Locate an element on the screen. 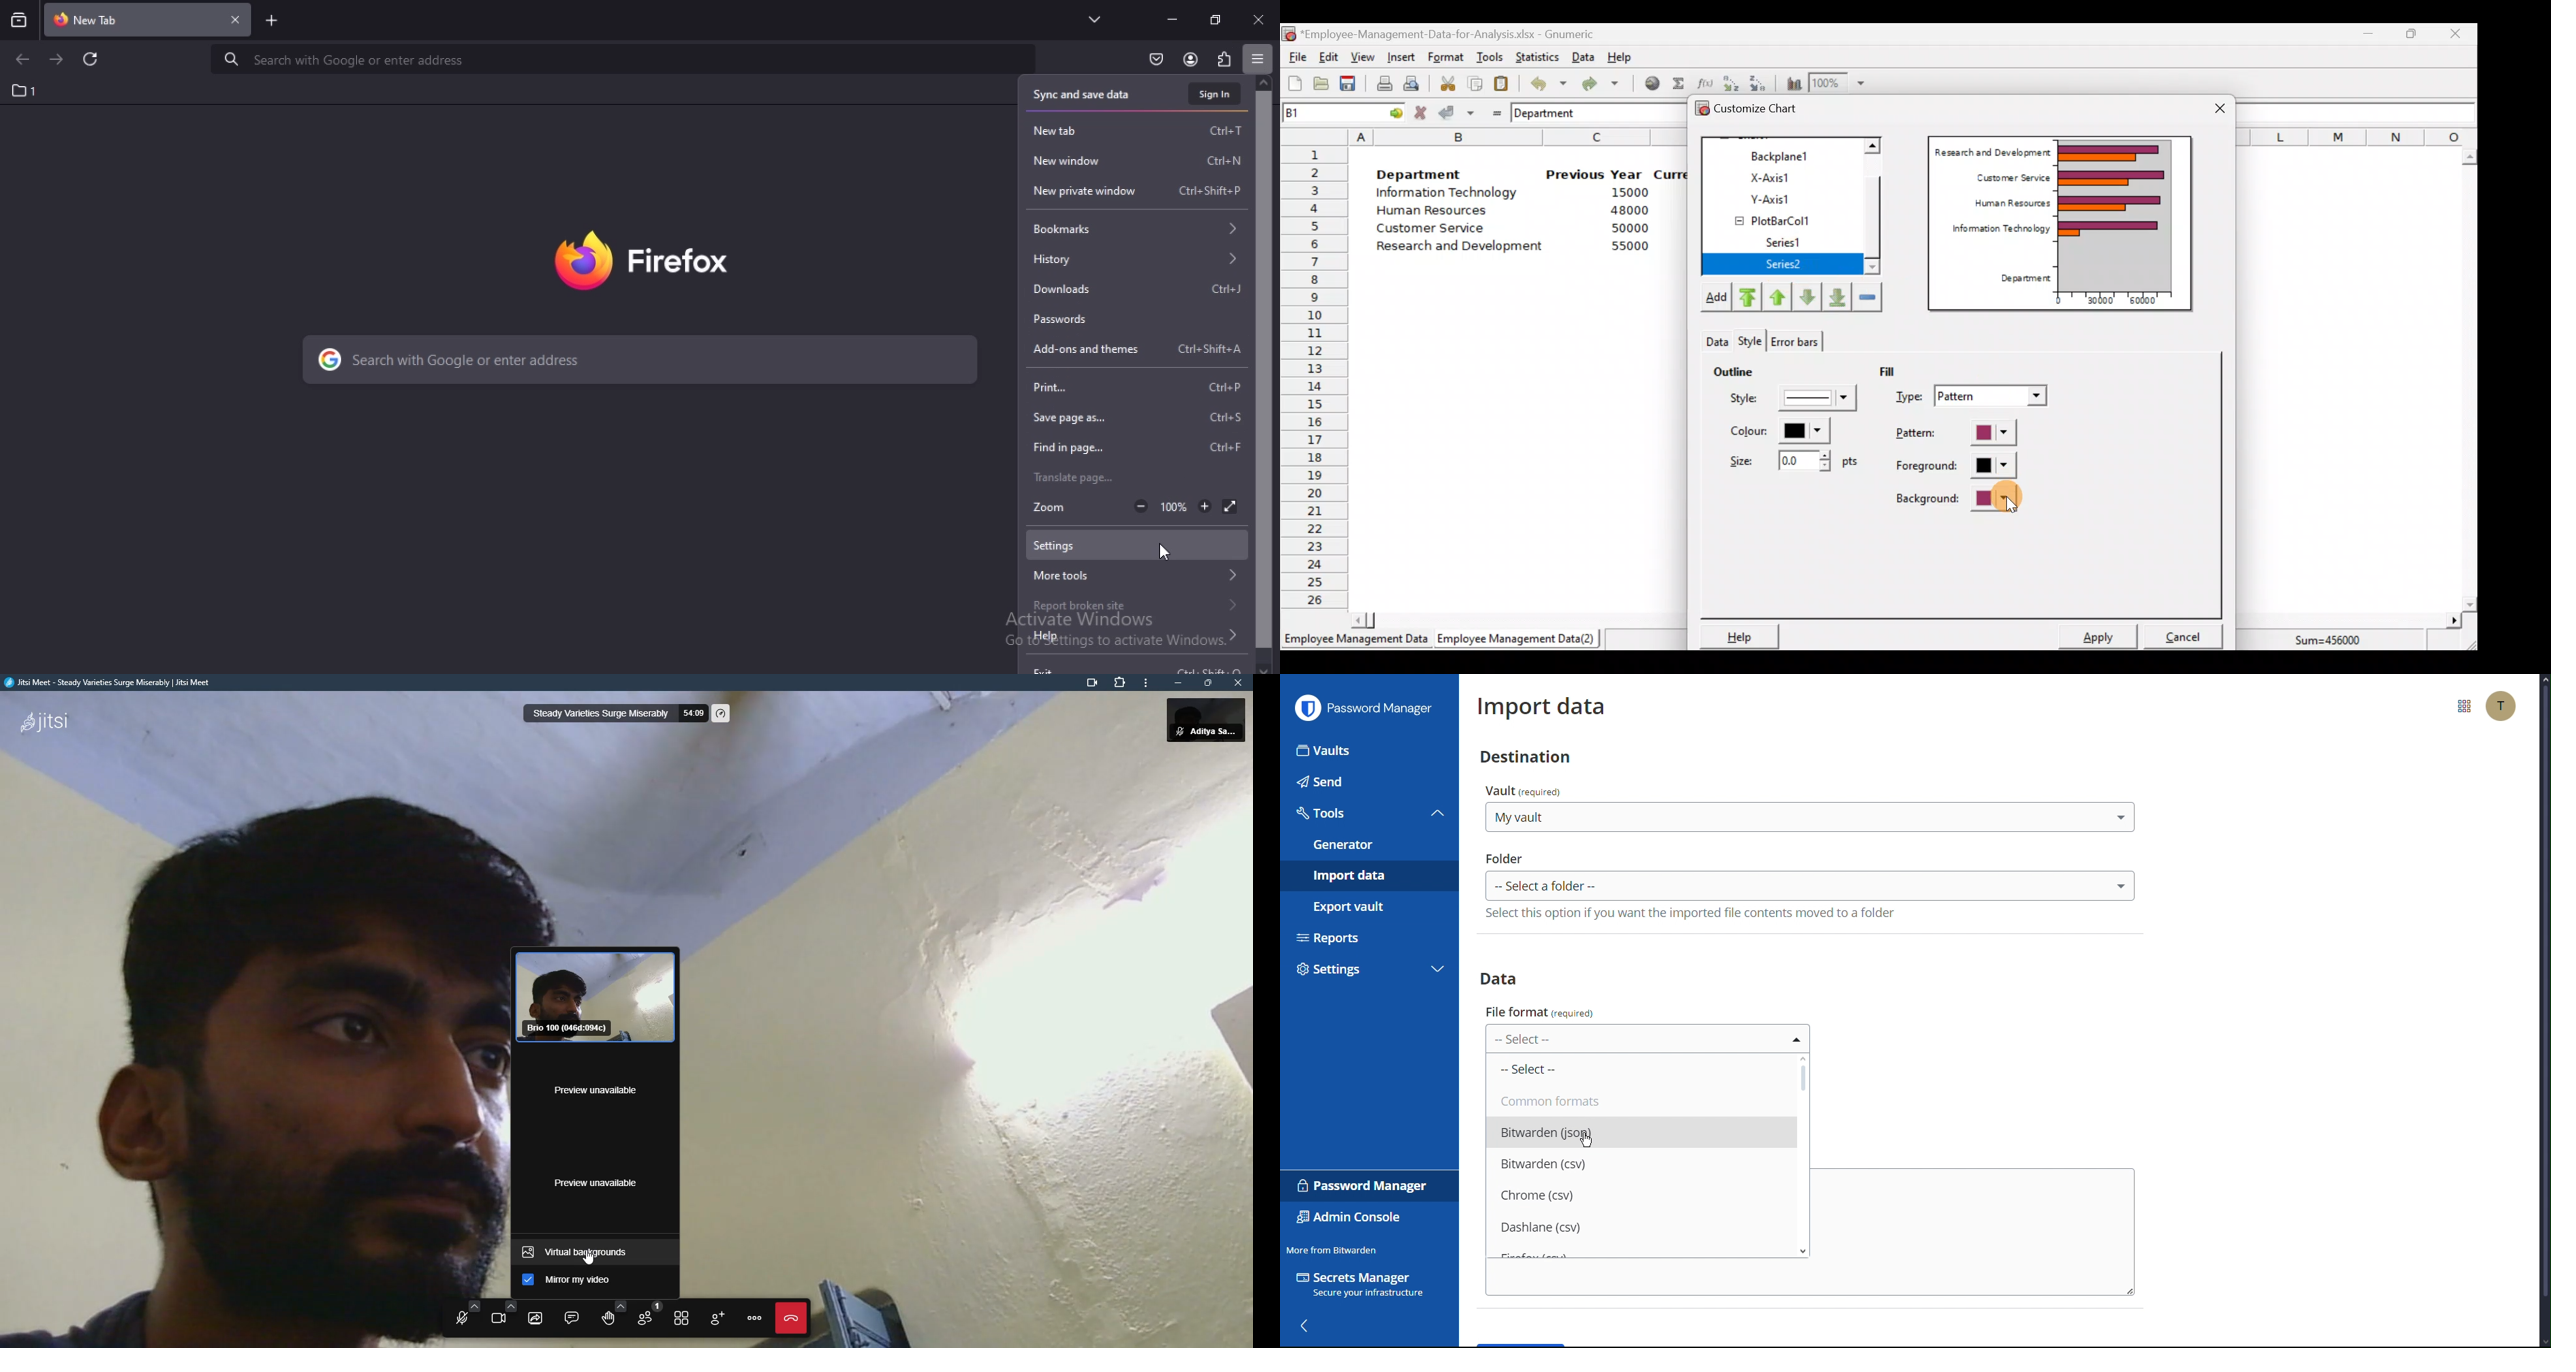  report broken site is located at coordinates (1138, 606).